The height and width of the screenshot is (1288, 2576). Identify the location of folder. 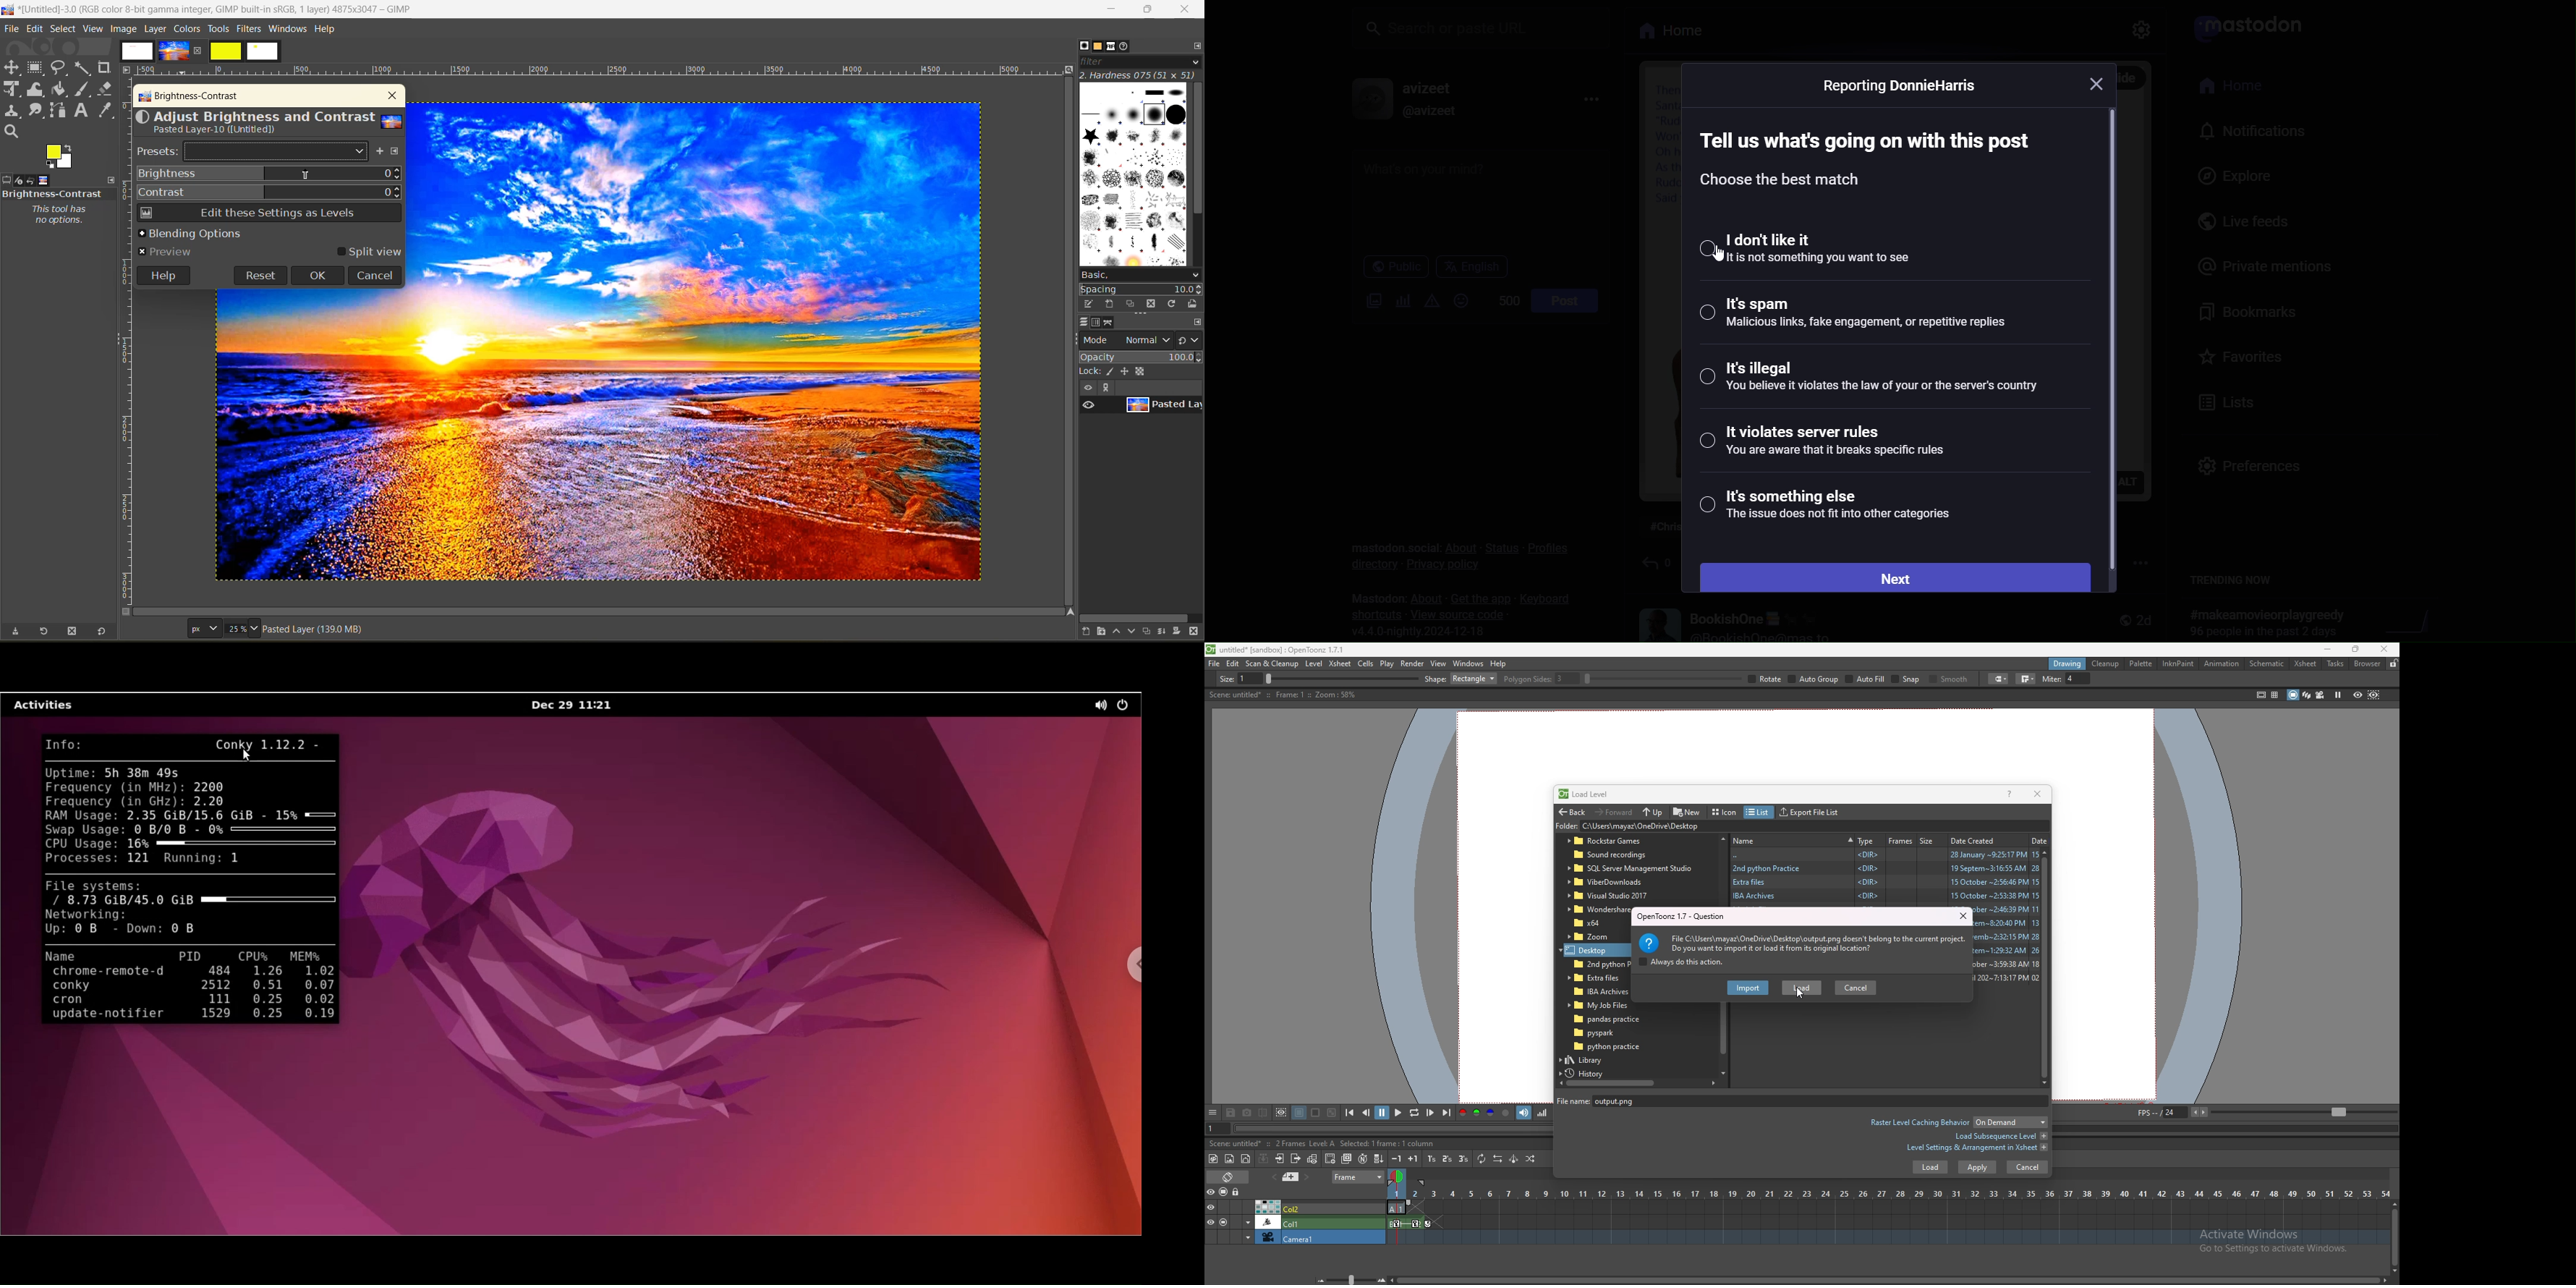
(1592, 949).